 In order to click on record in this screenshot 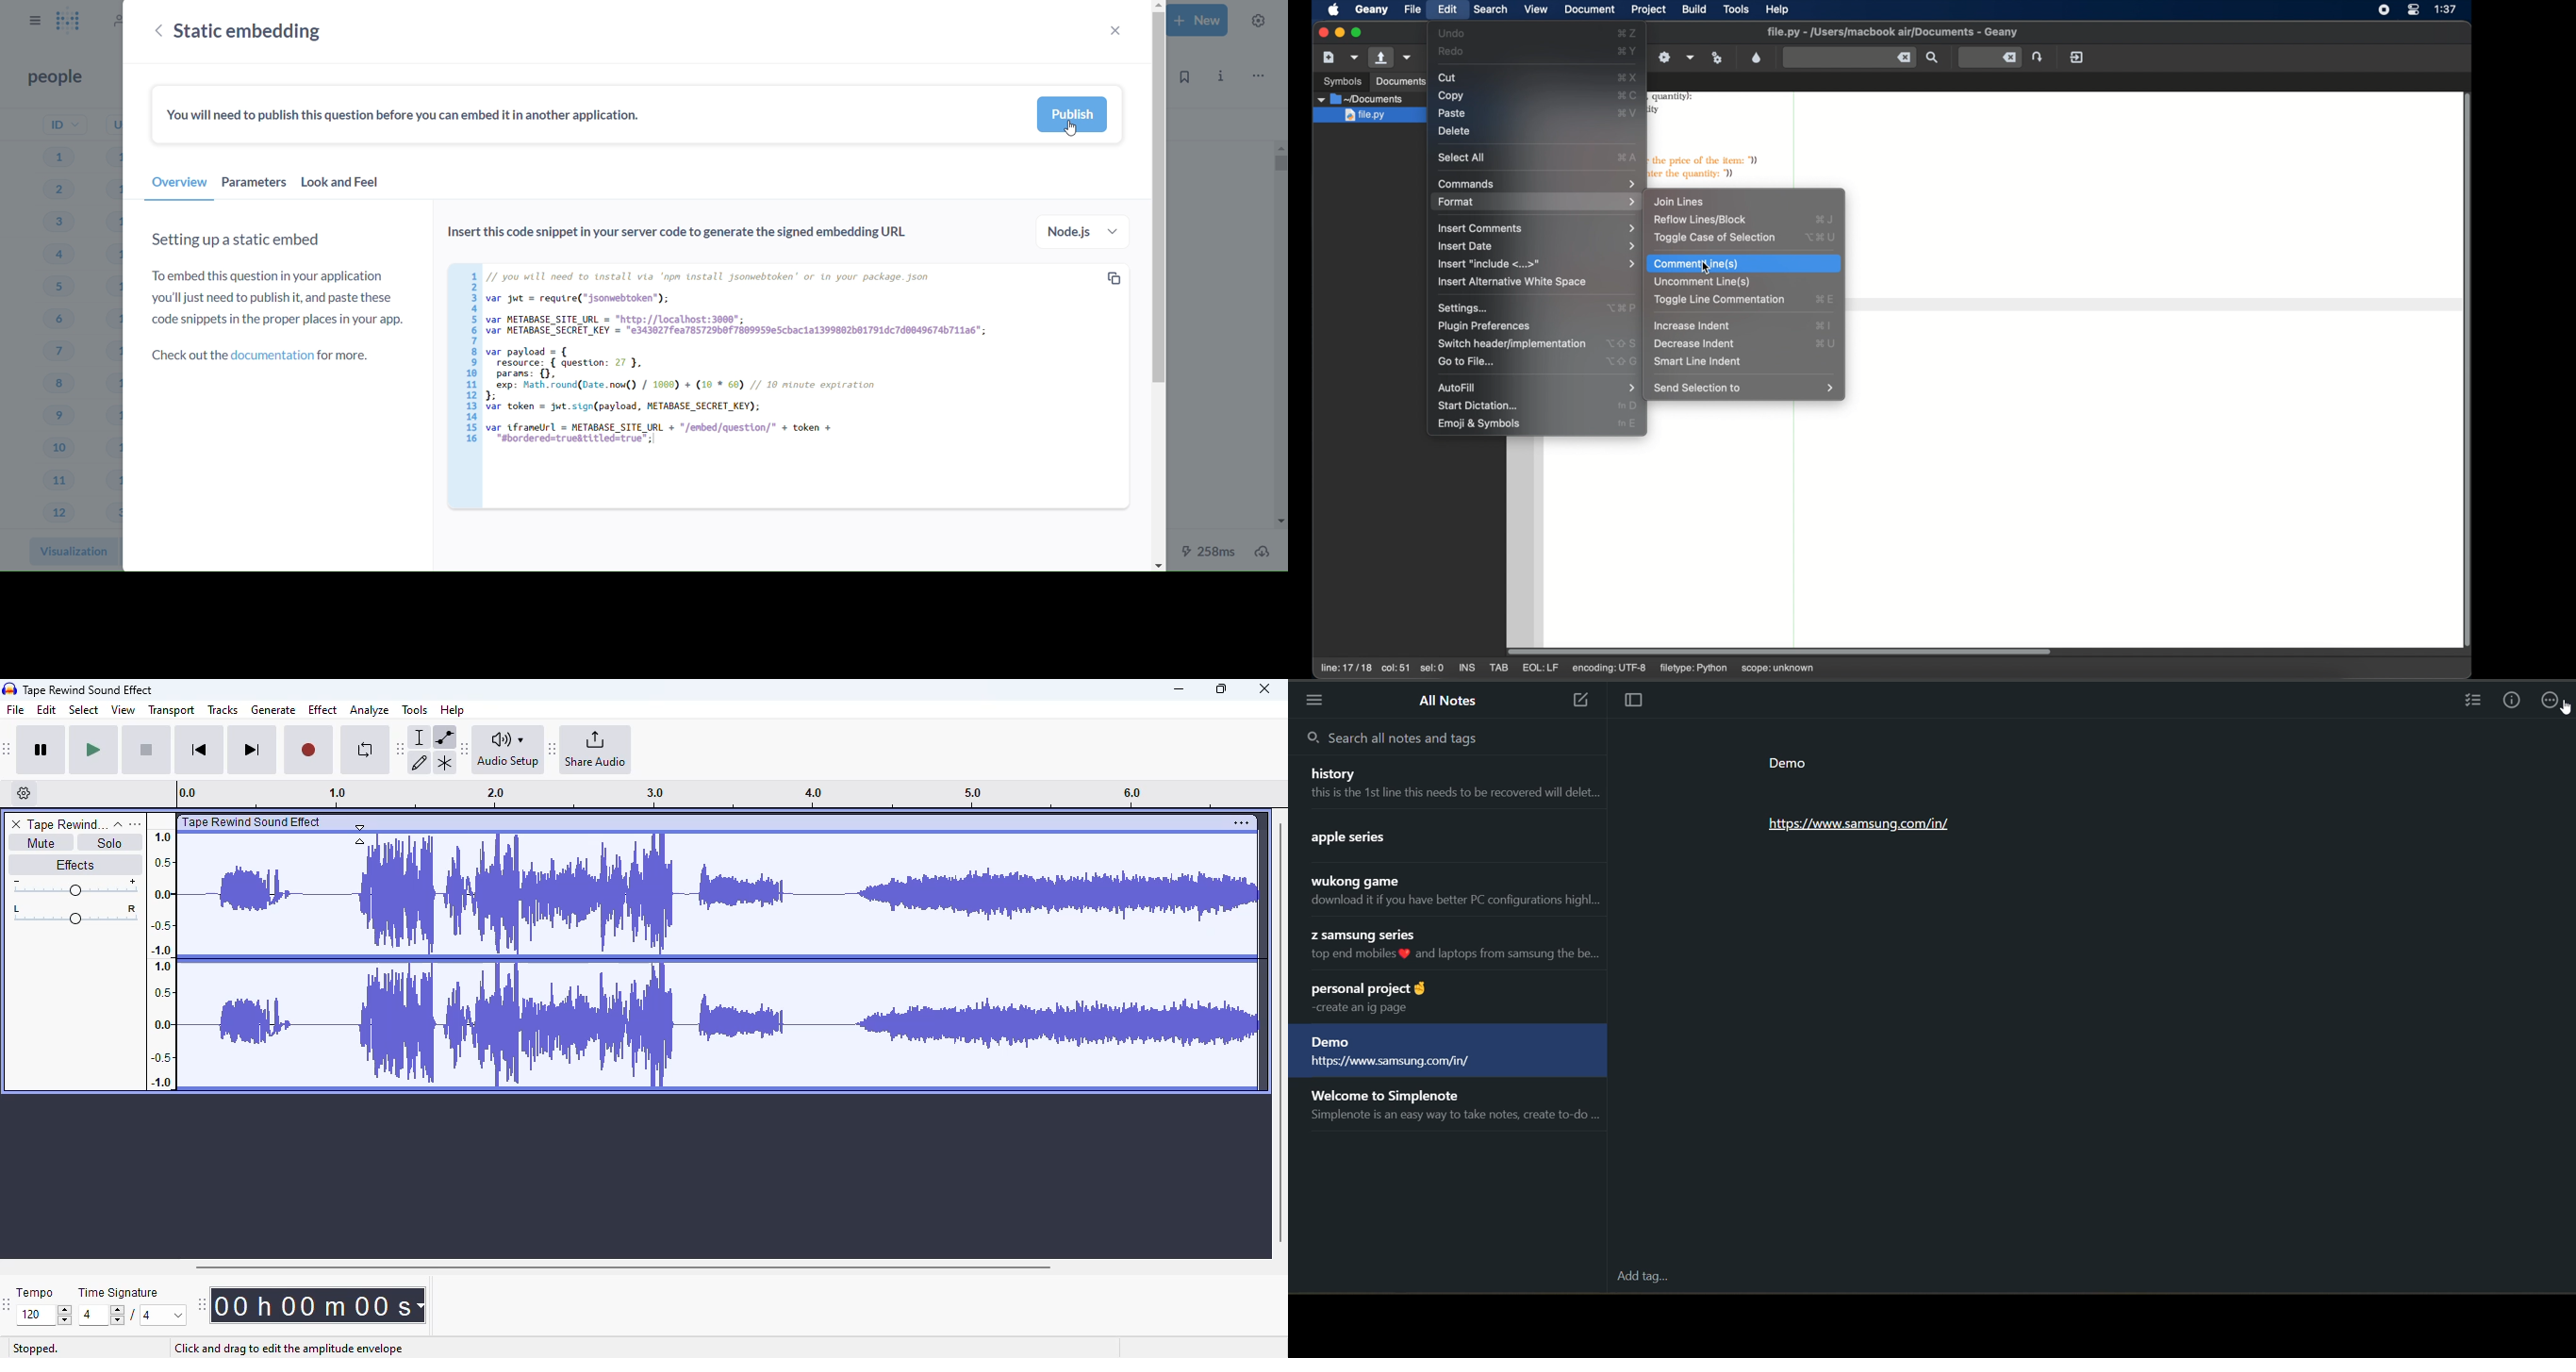, I will do `click(308, 751)`.